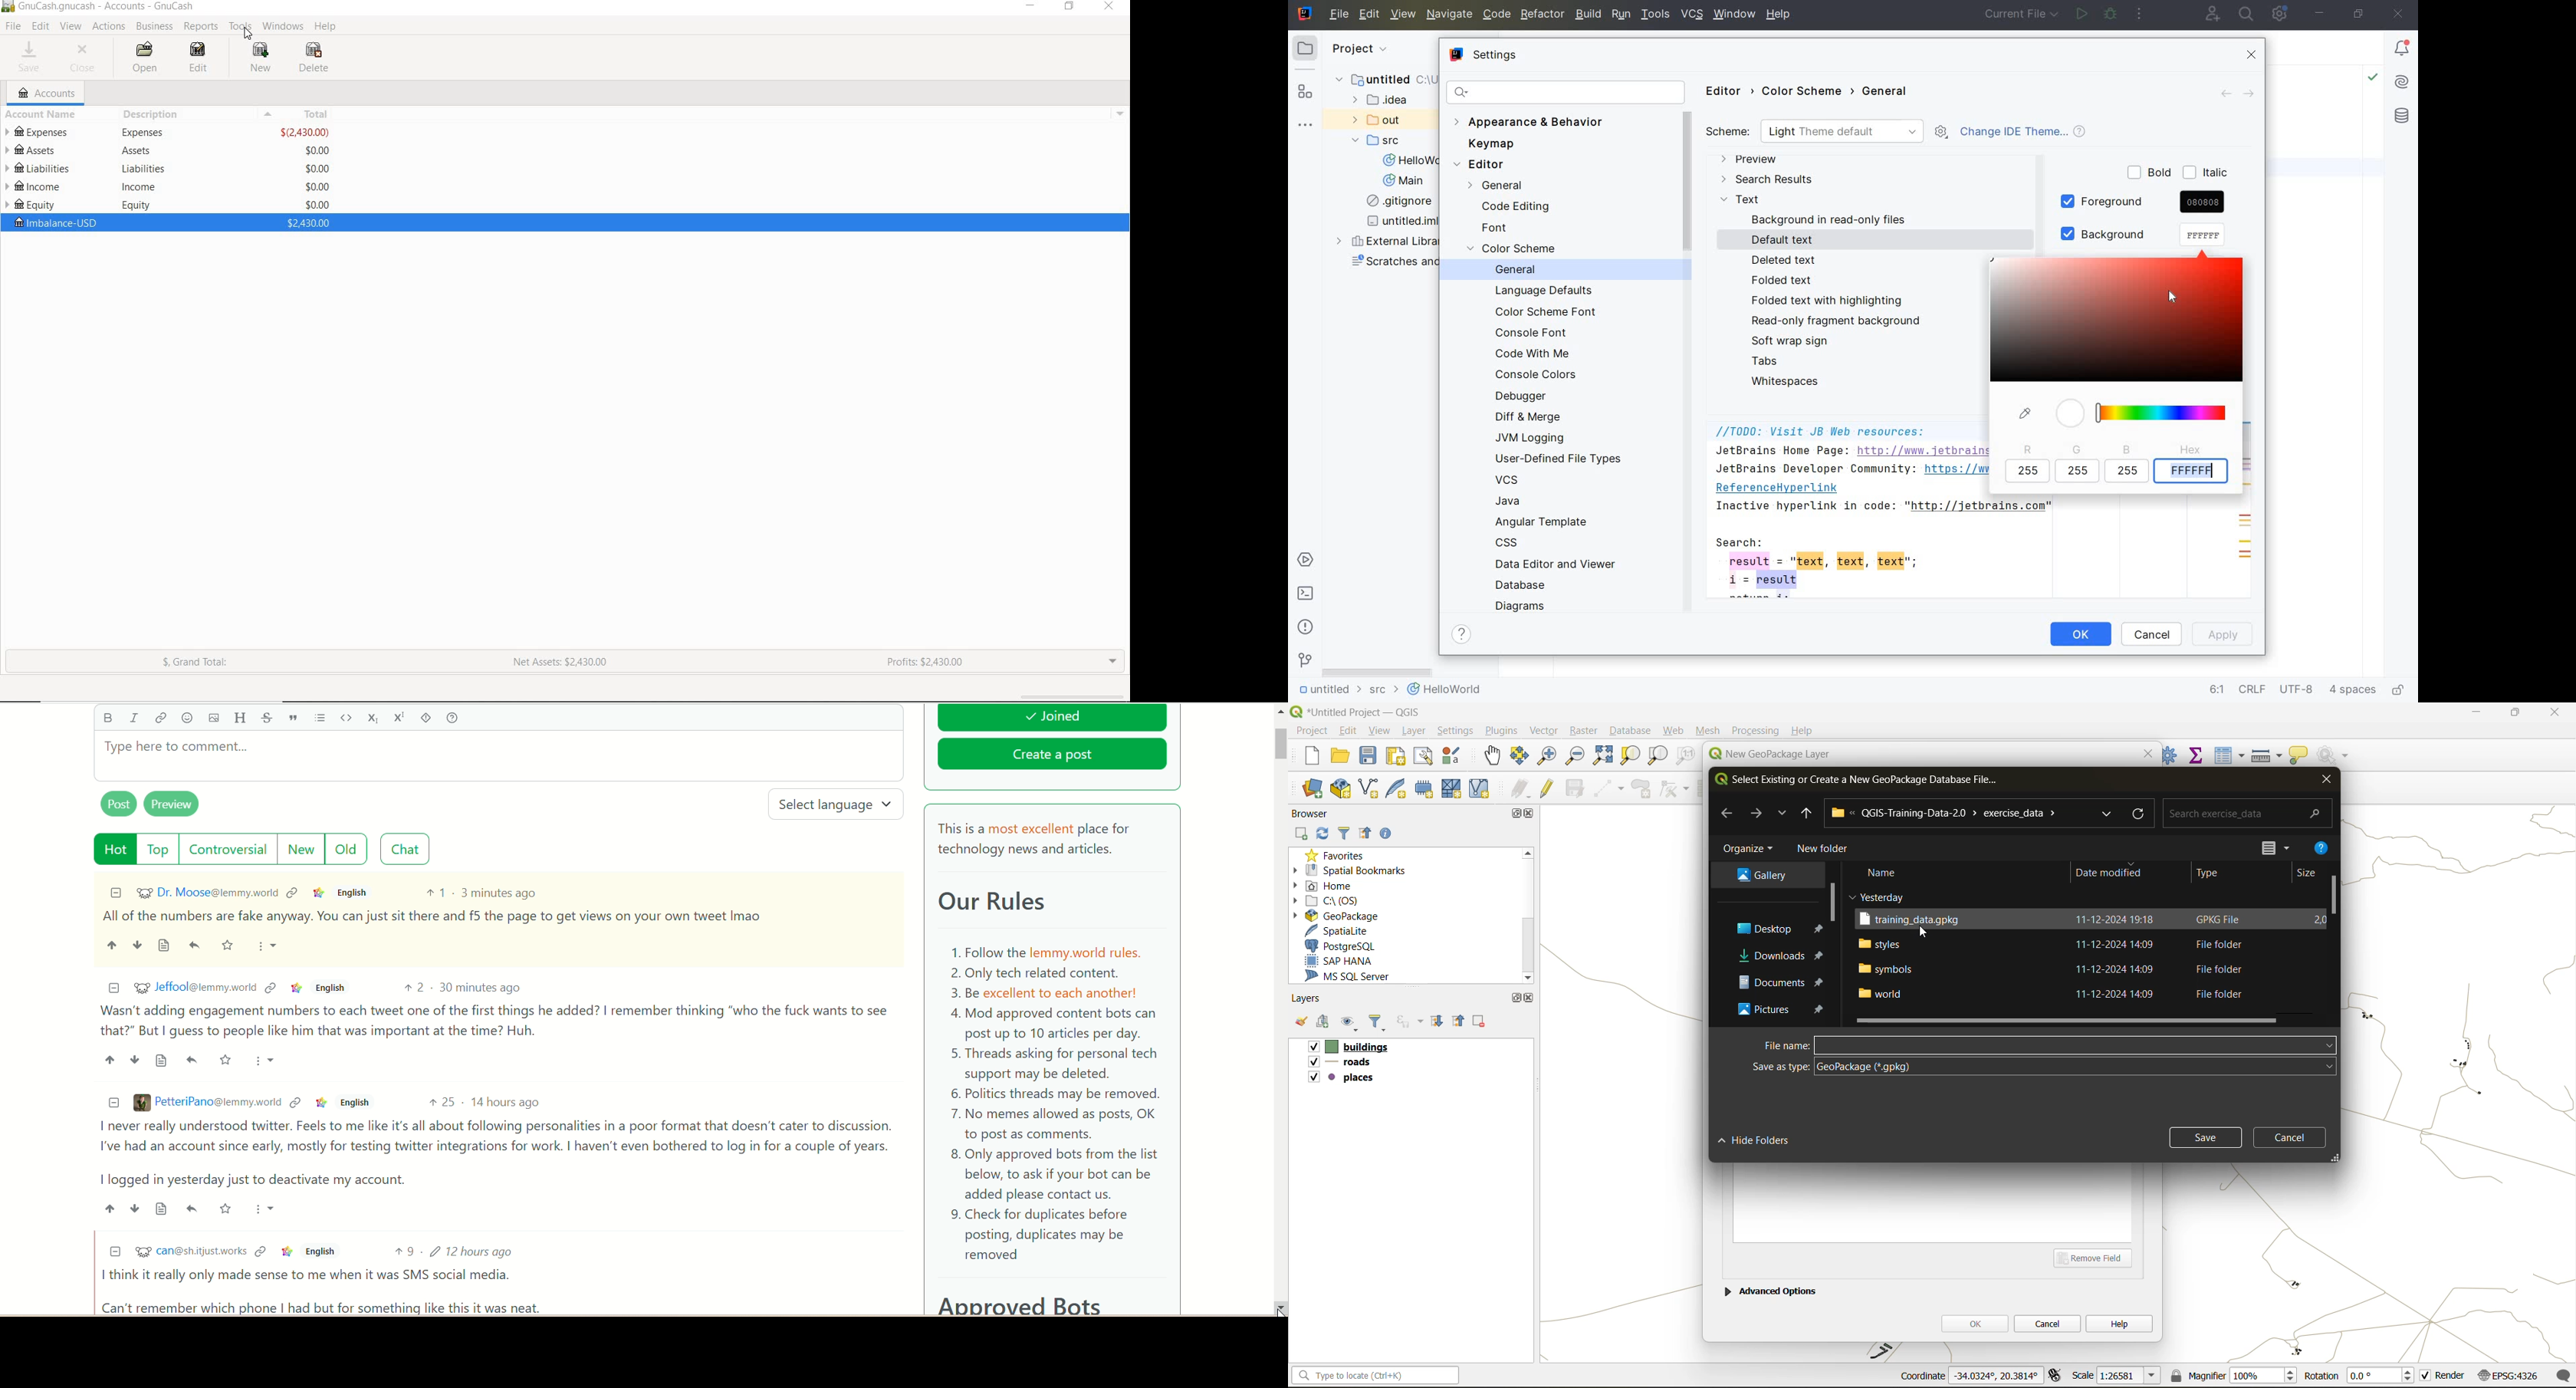 Image resolution: width=2576 pixels, height=1400 pixels. Describe the element at coordinates (1643, 792) in the screenshot. I see `add polygon` at that location.